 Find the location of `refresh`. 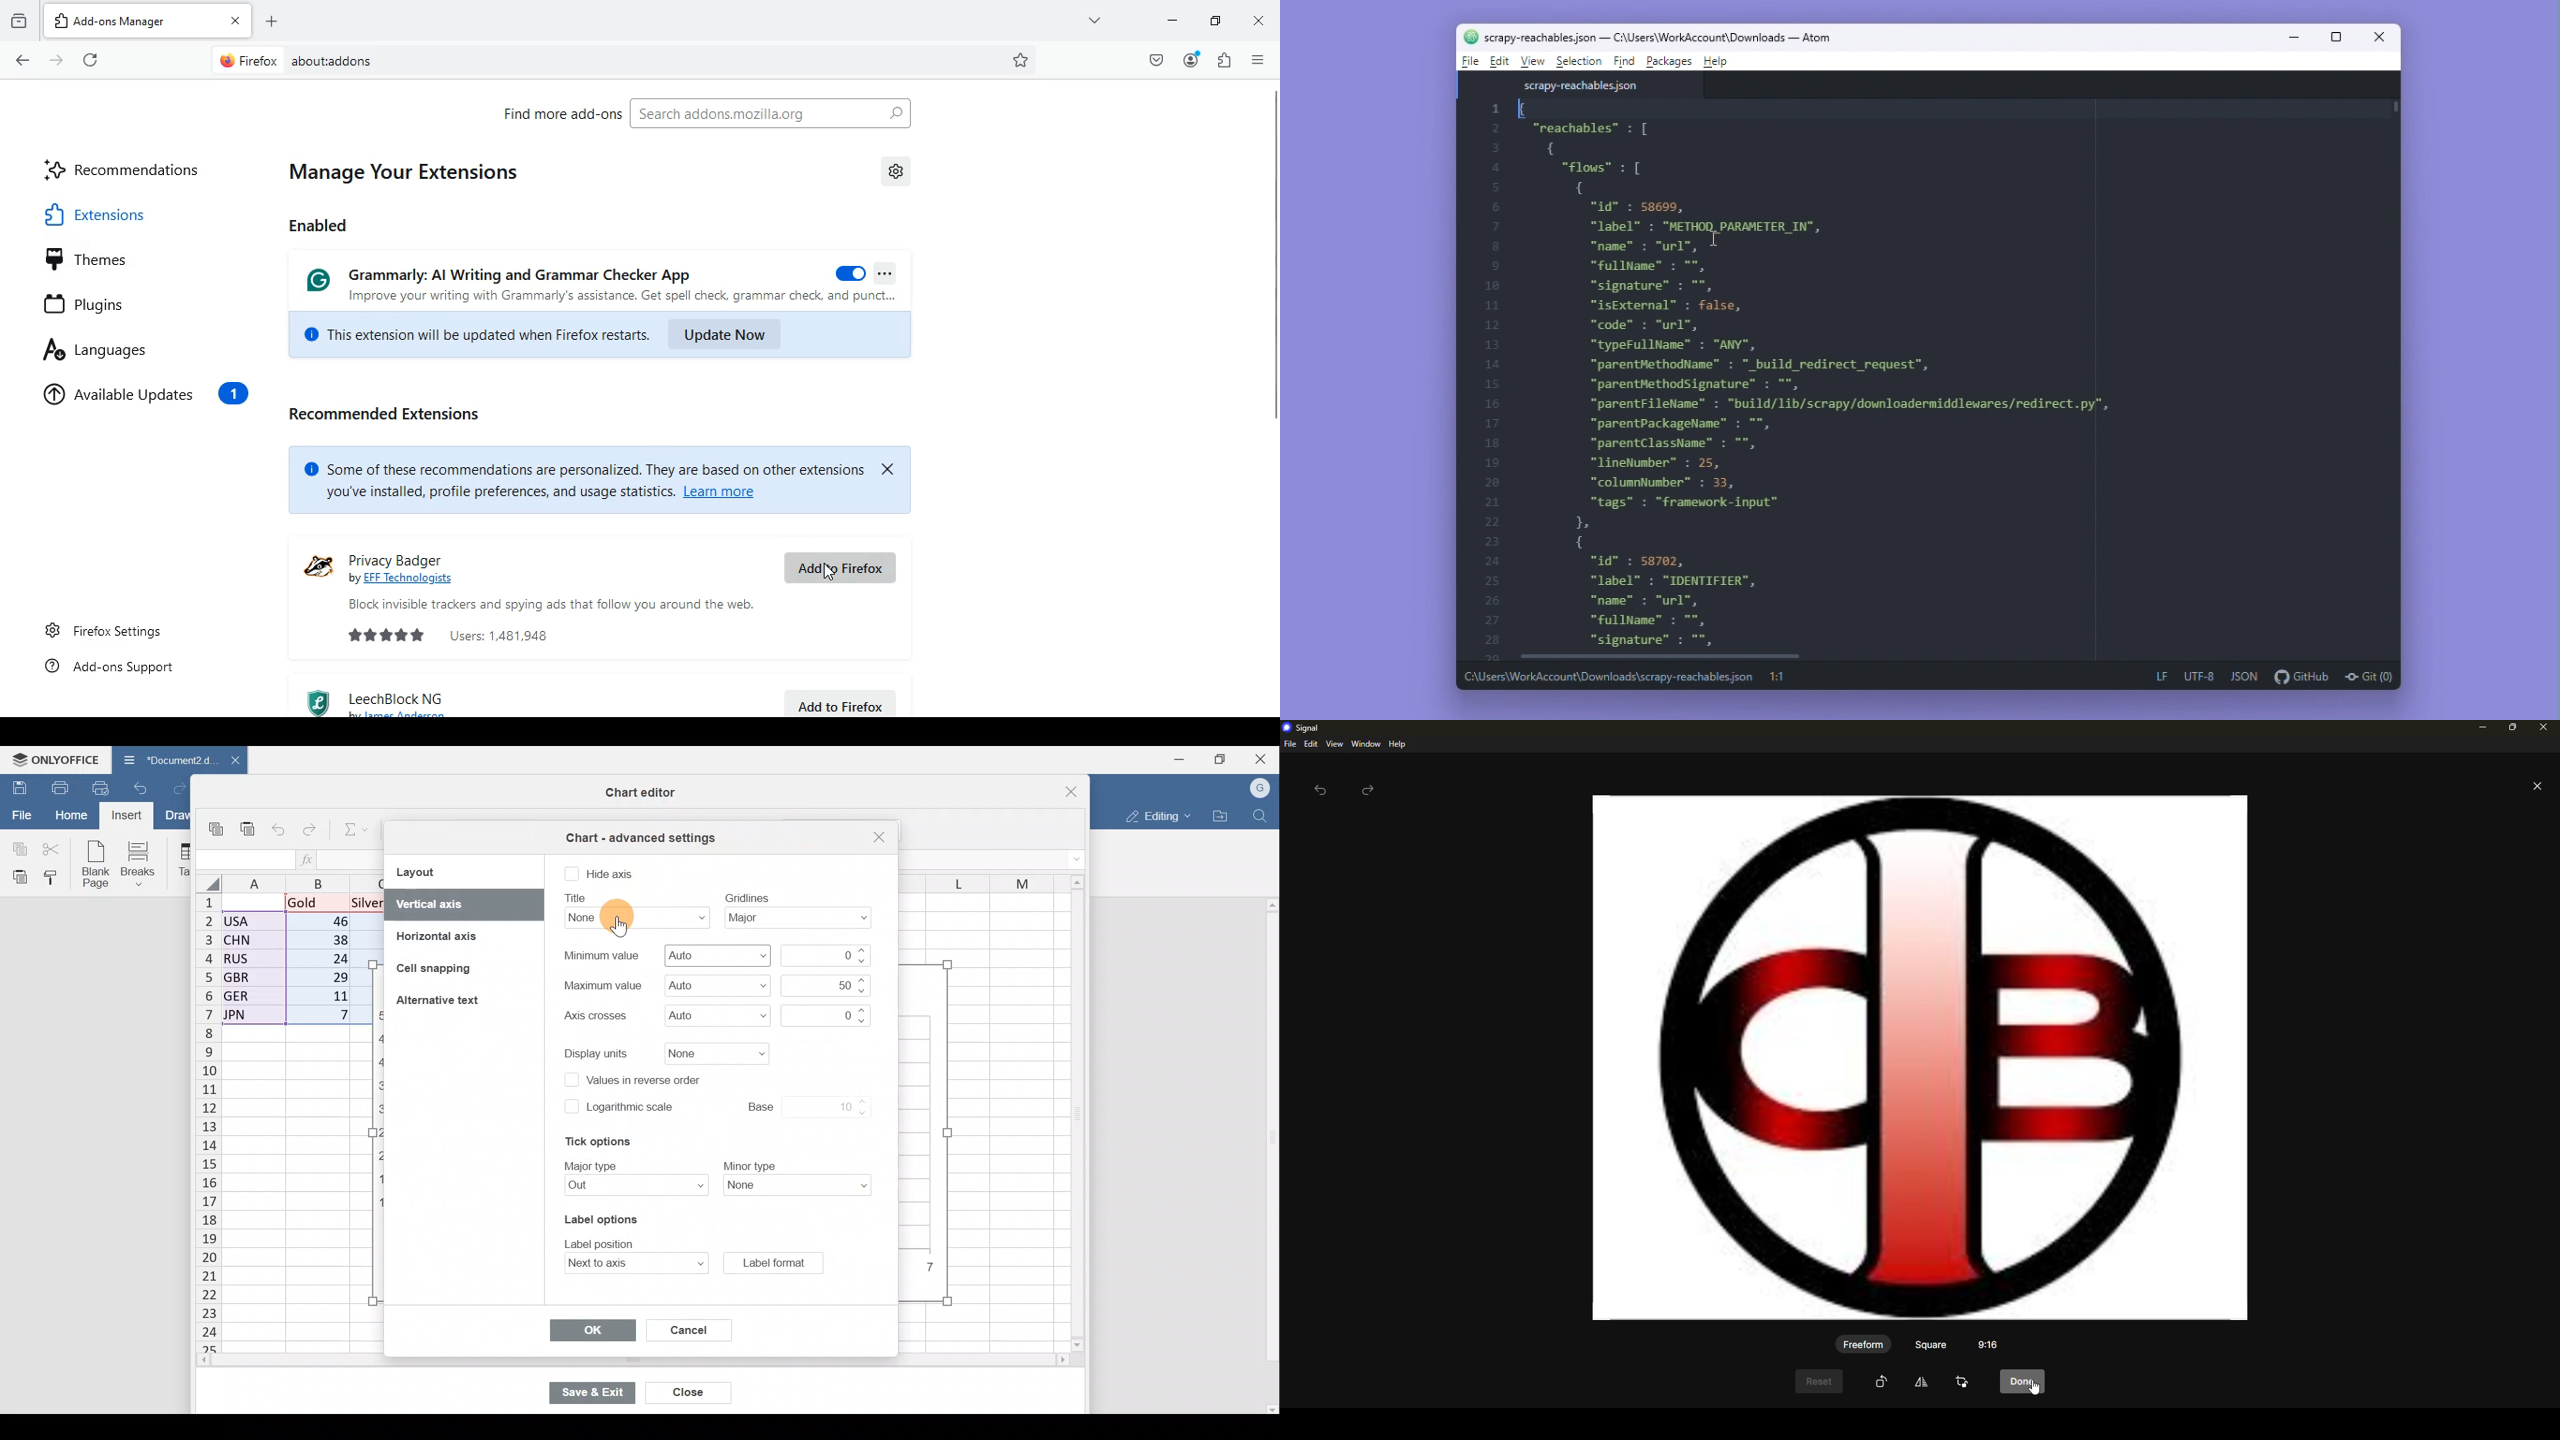

refresh is located at coordinates (86, 60).